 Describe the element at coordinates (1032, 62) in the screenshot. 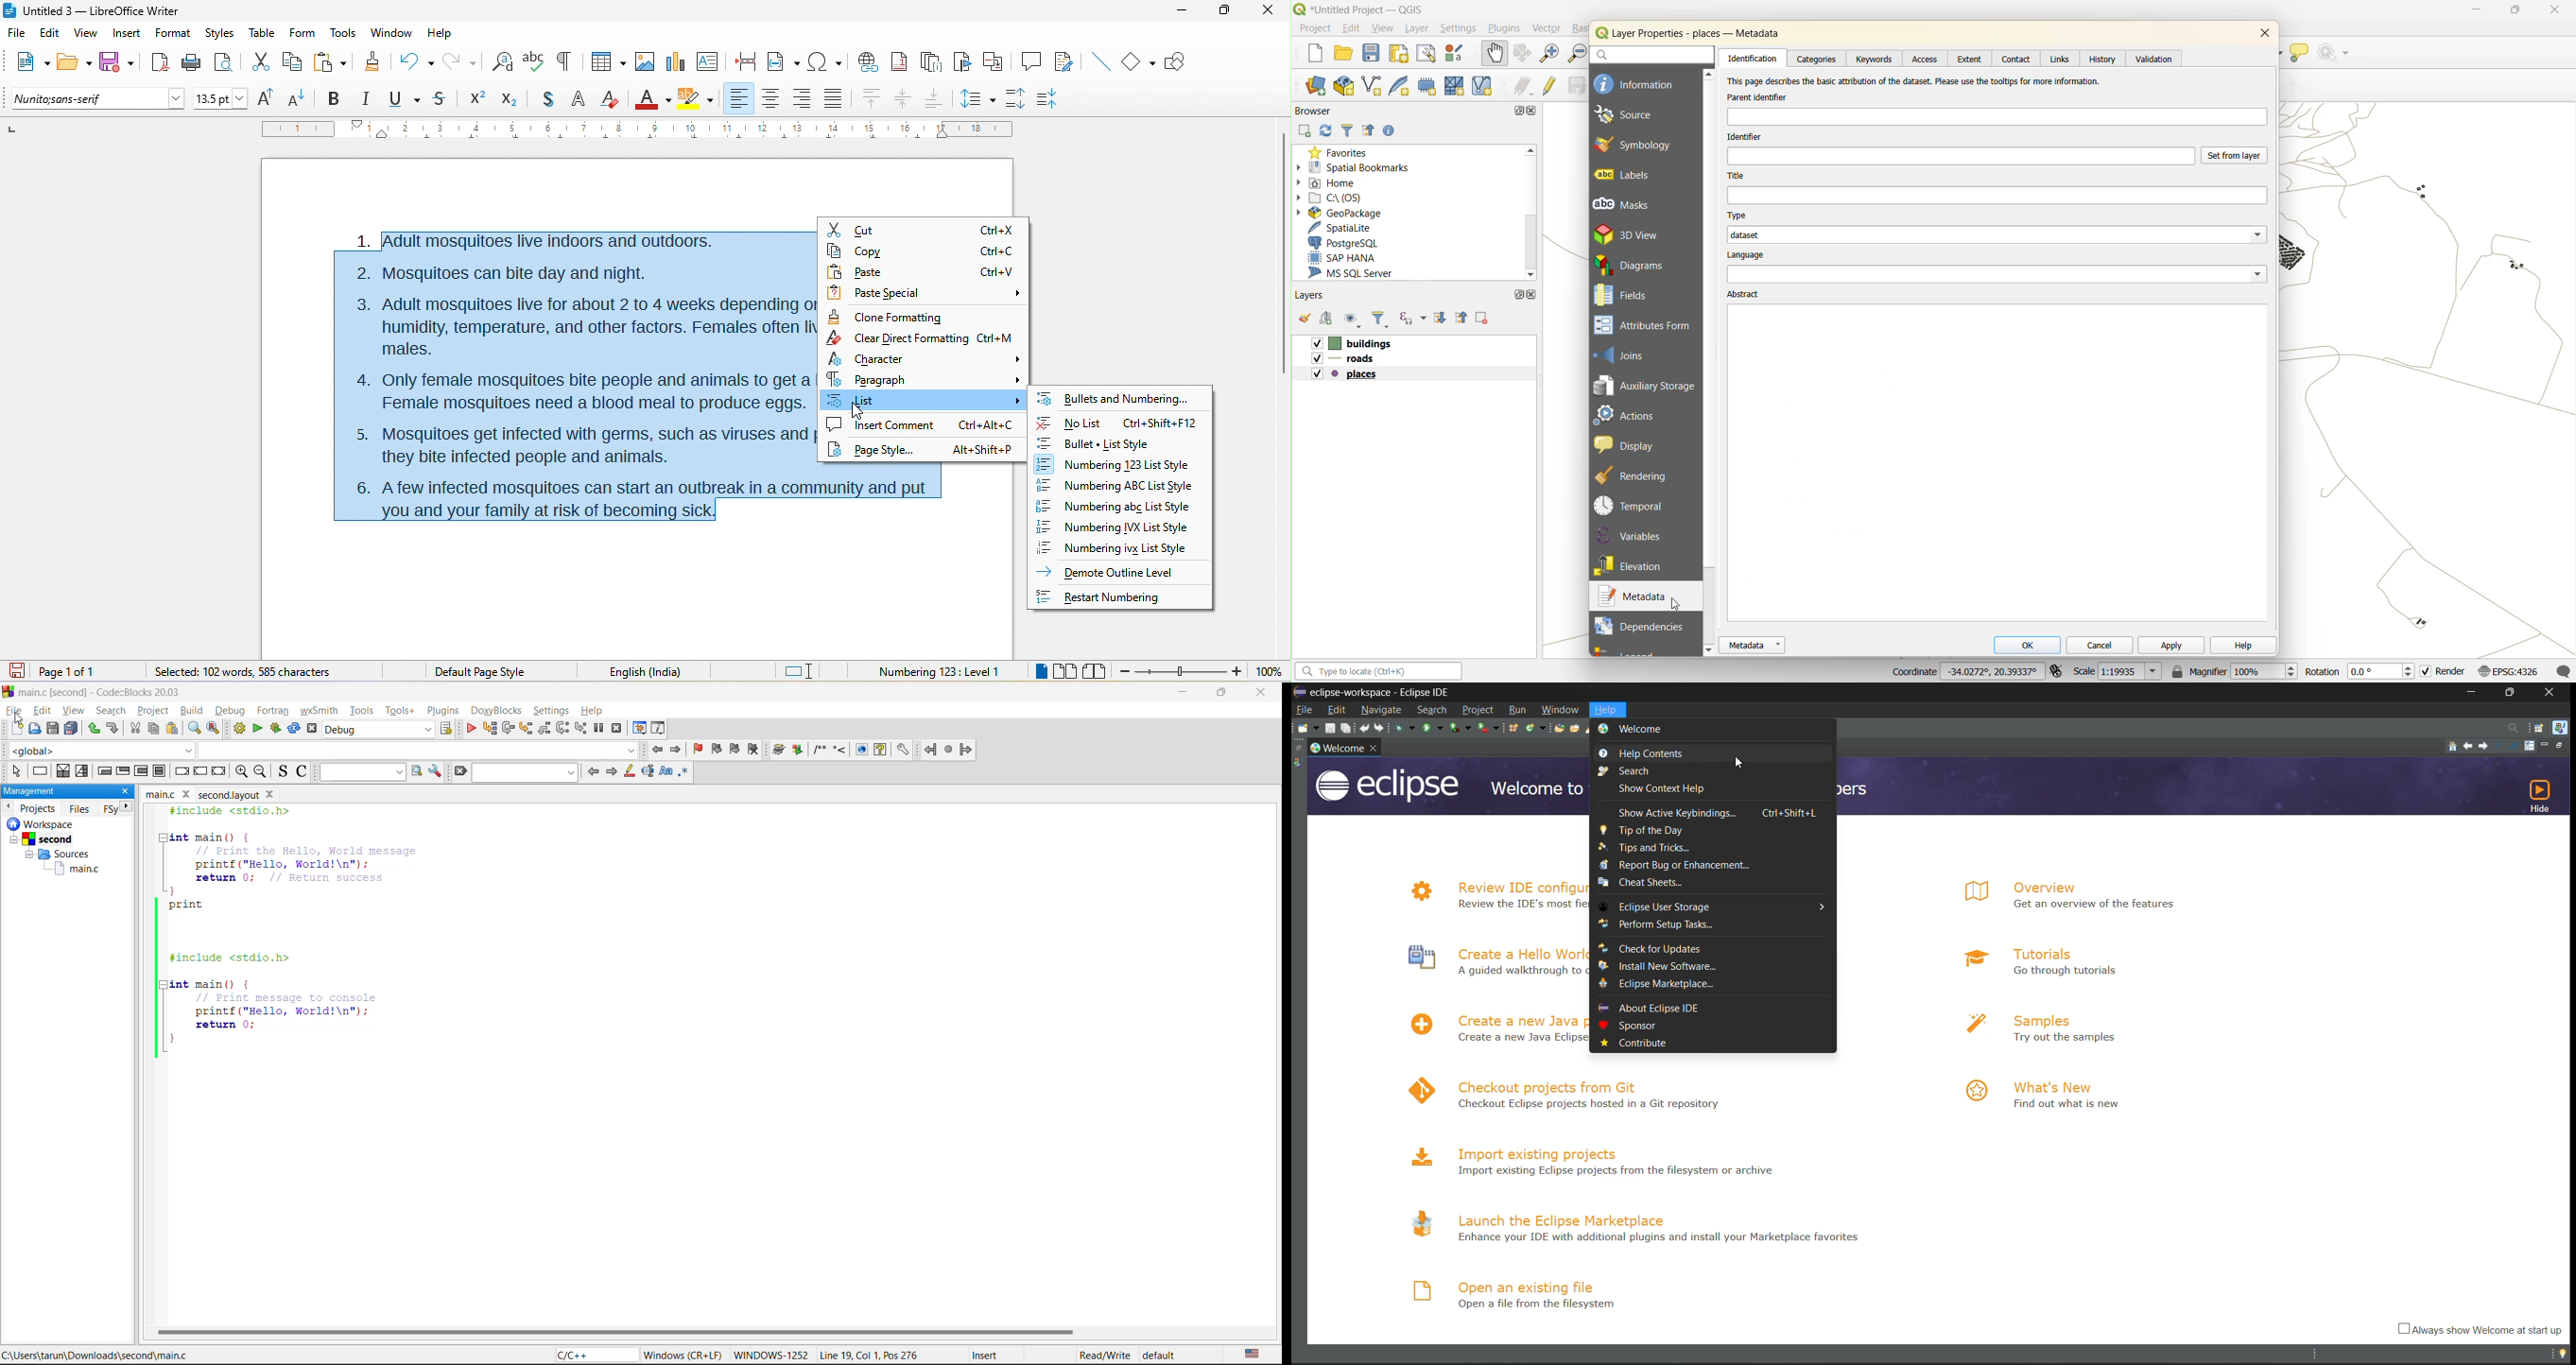

I see `comment` at that location.